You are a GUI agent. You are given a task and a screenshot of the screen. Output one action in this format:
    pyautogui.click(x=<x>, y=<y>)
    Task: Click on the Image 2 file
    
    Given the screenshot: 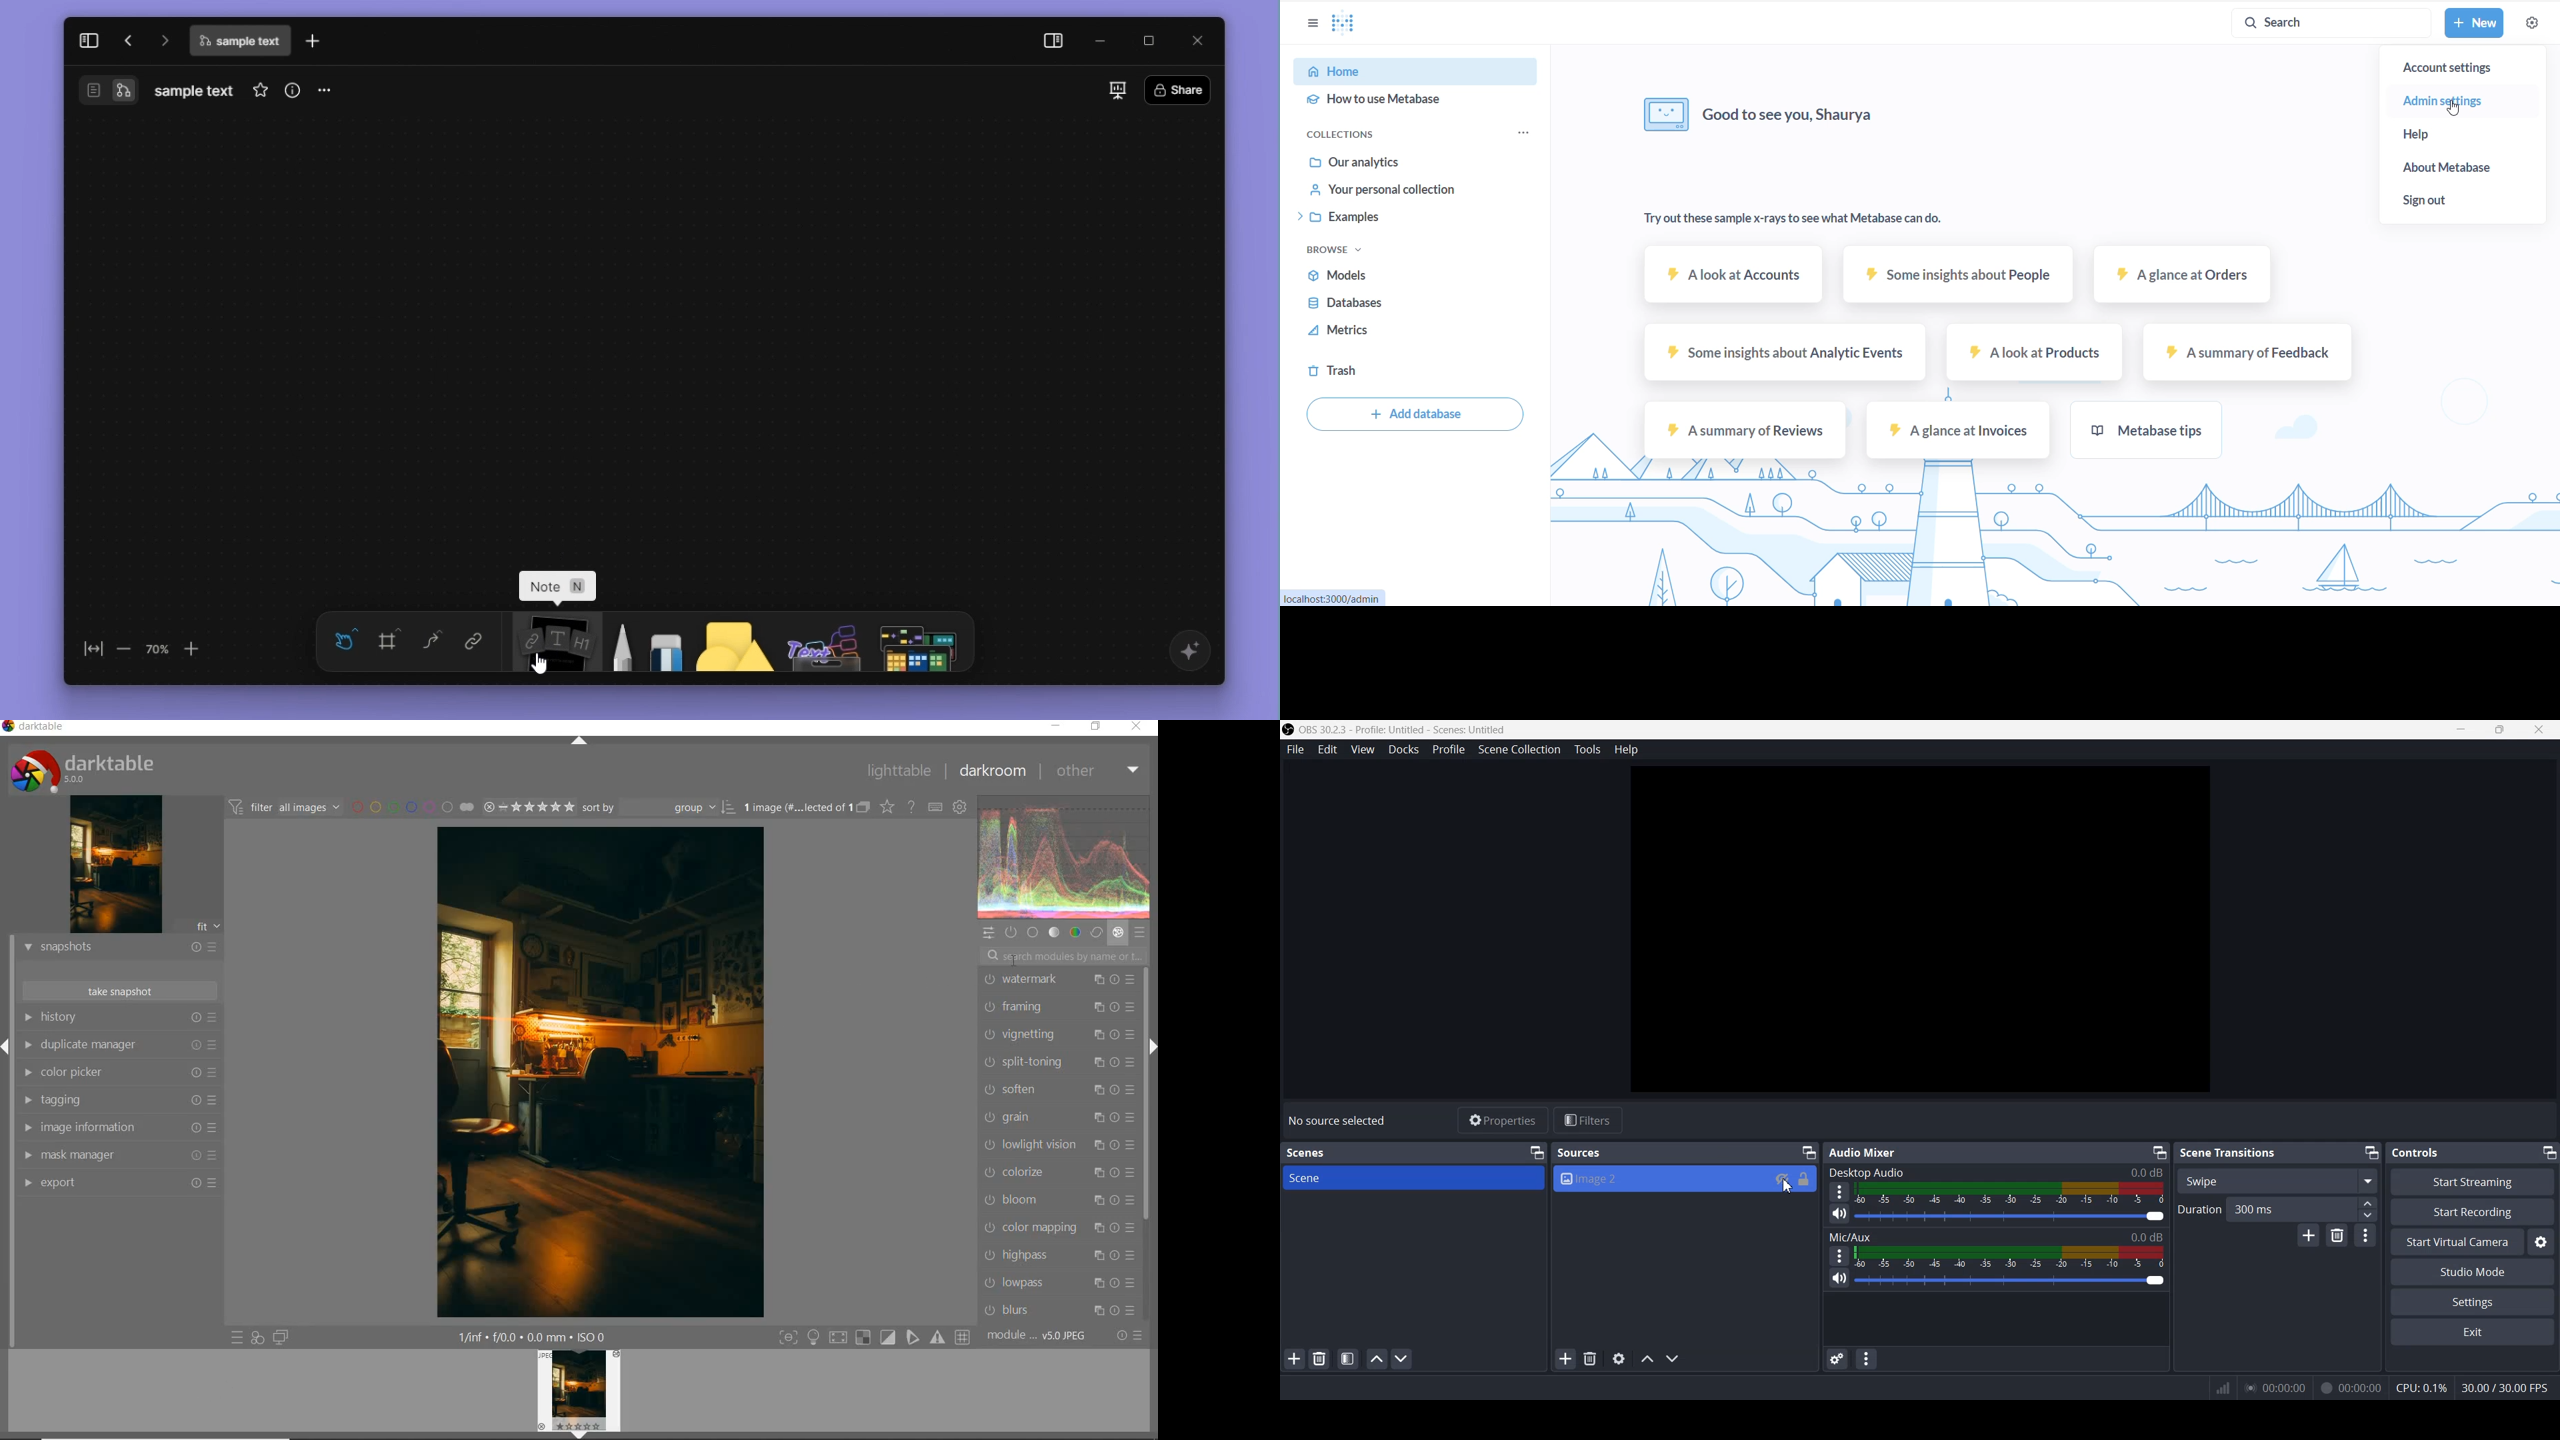 What is the action you would take?
    pyautogui.click(x=1653, y=1180)
    